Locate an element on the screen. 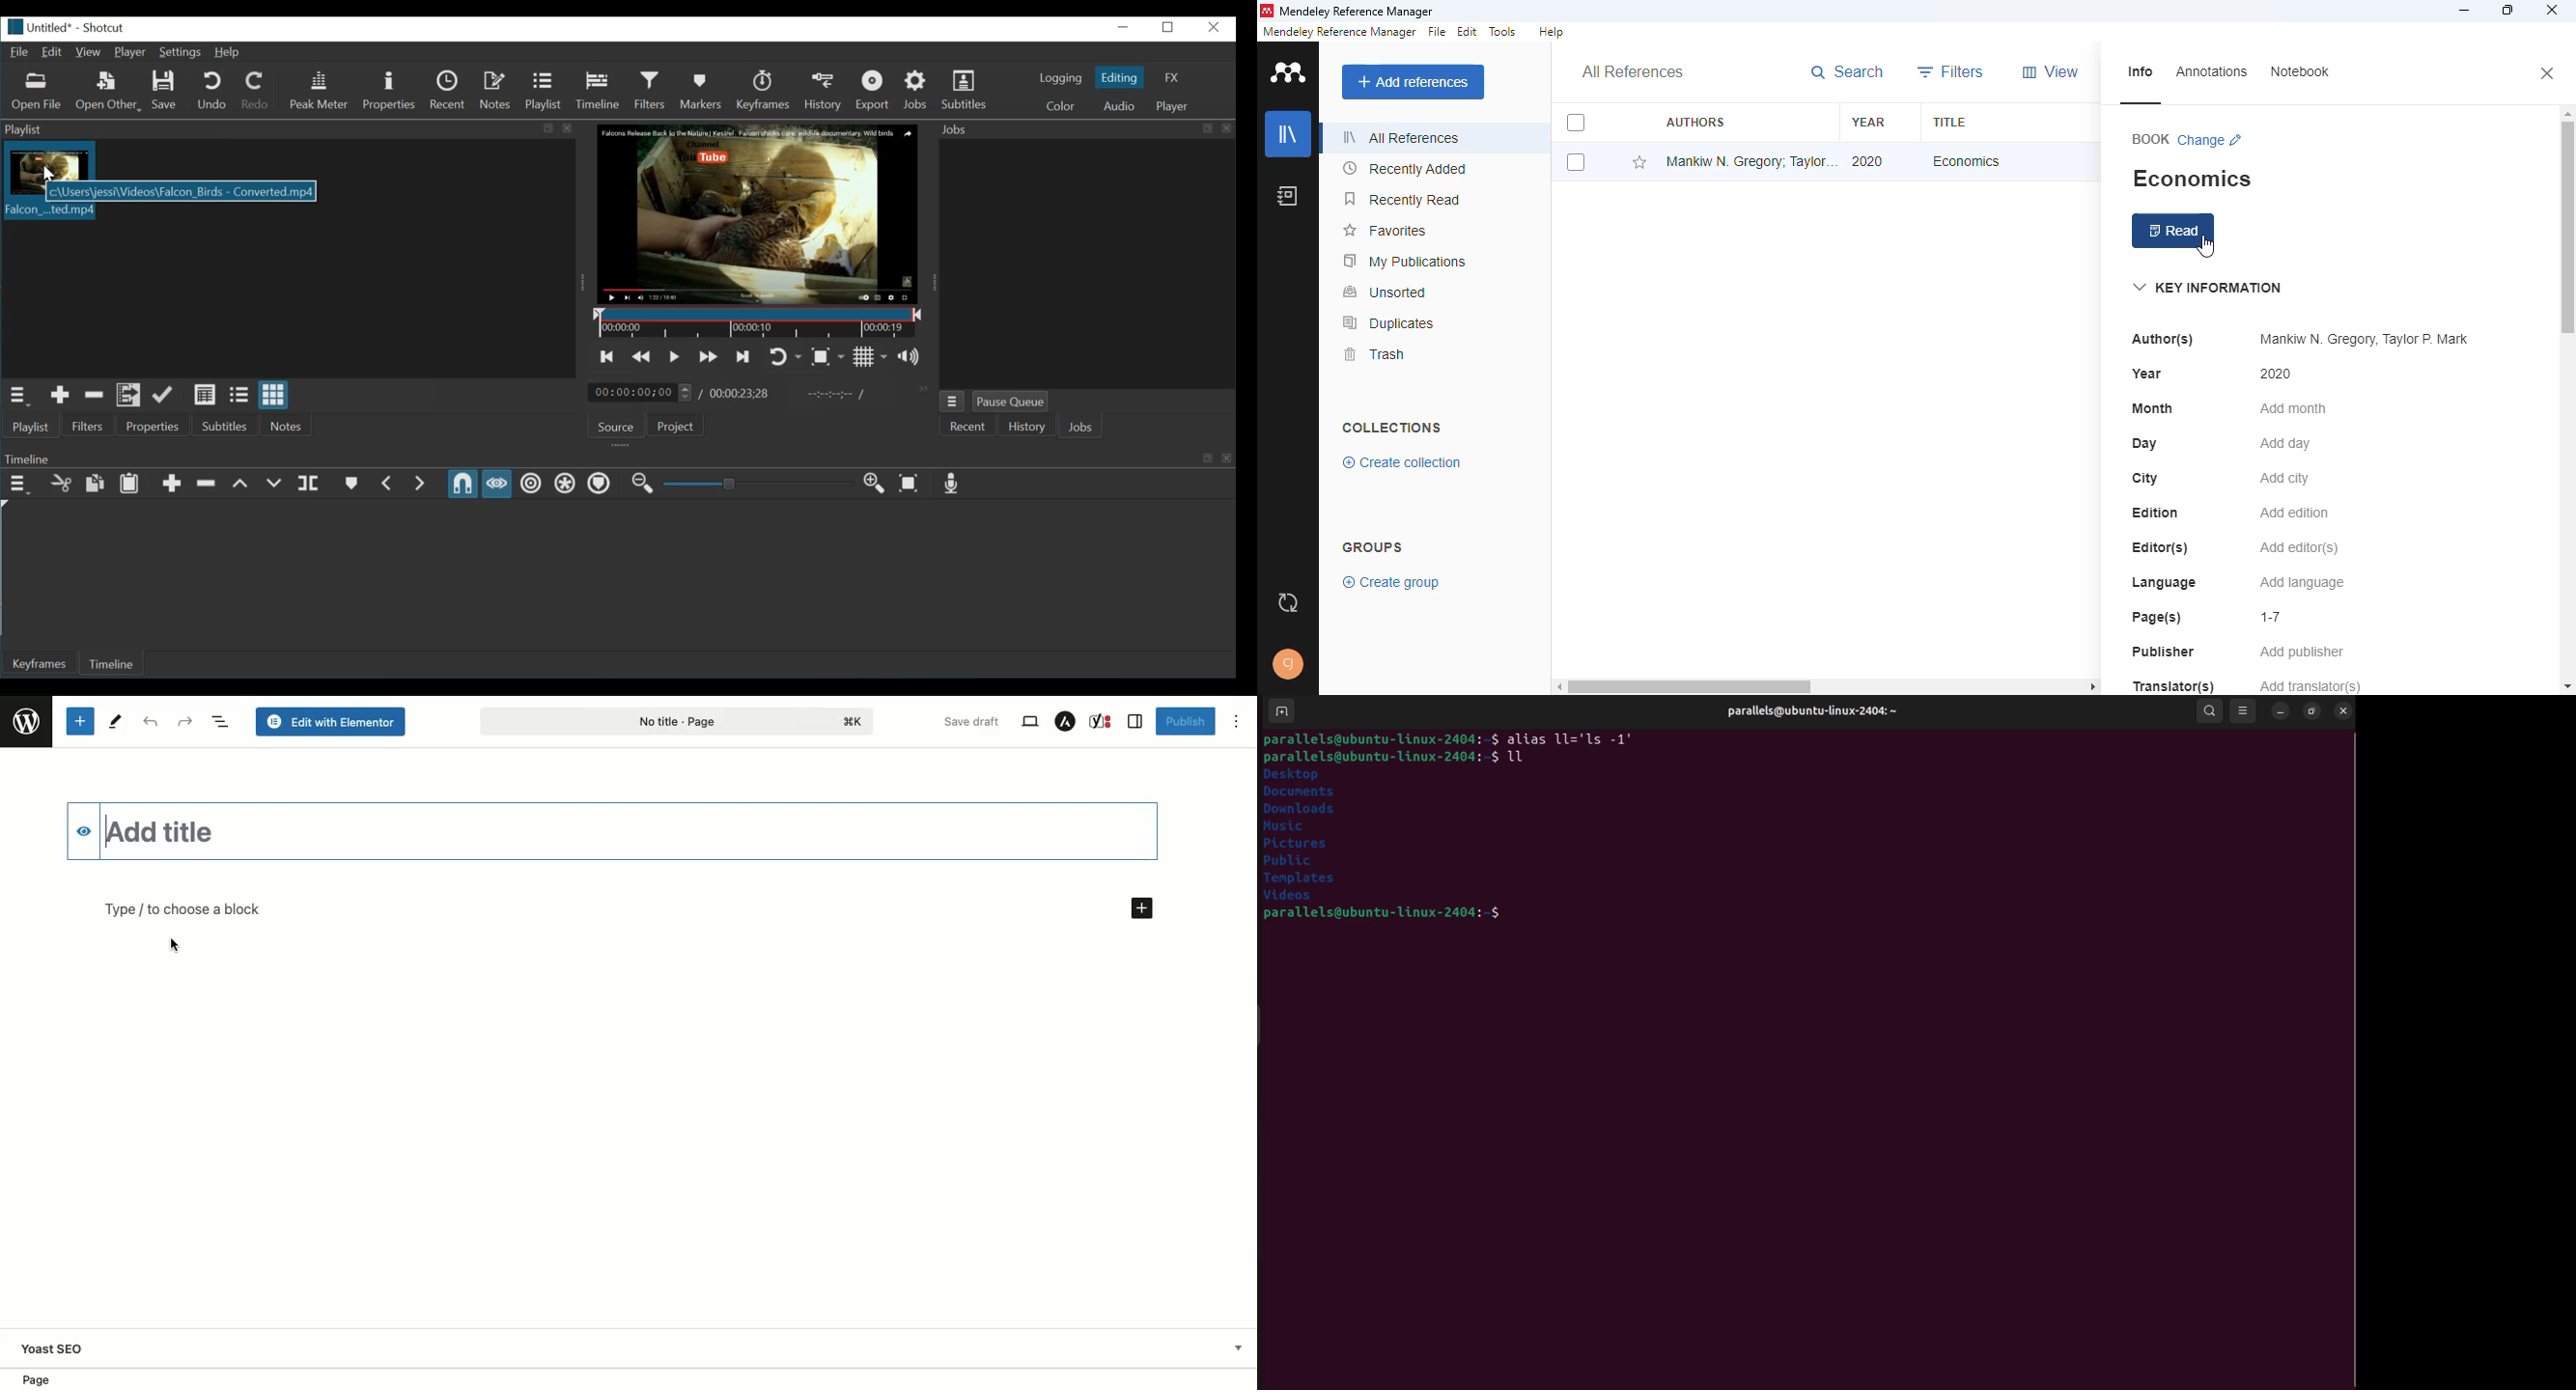 The height and width of the screenshot is (1400, 2576). Open File is located at coordinates (37, 93).